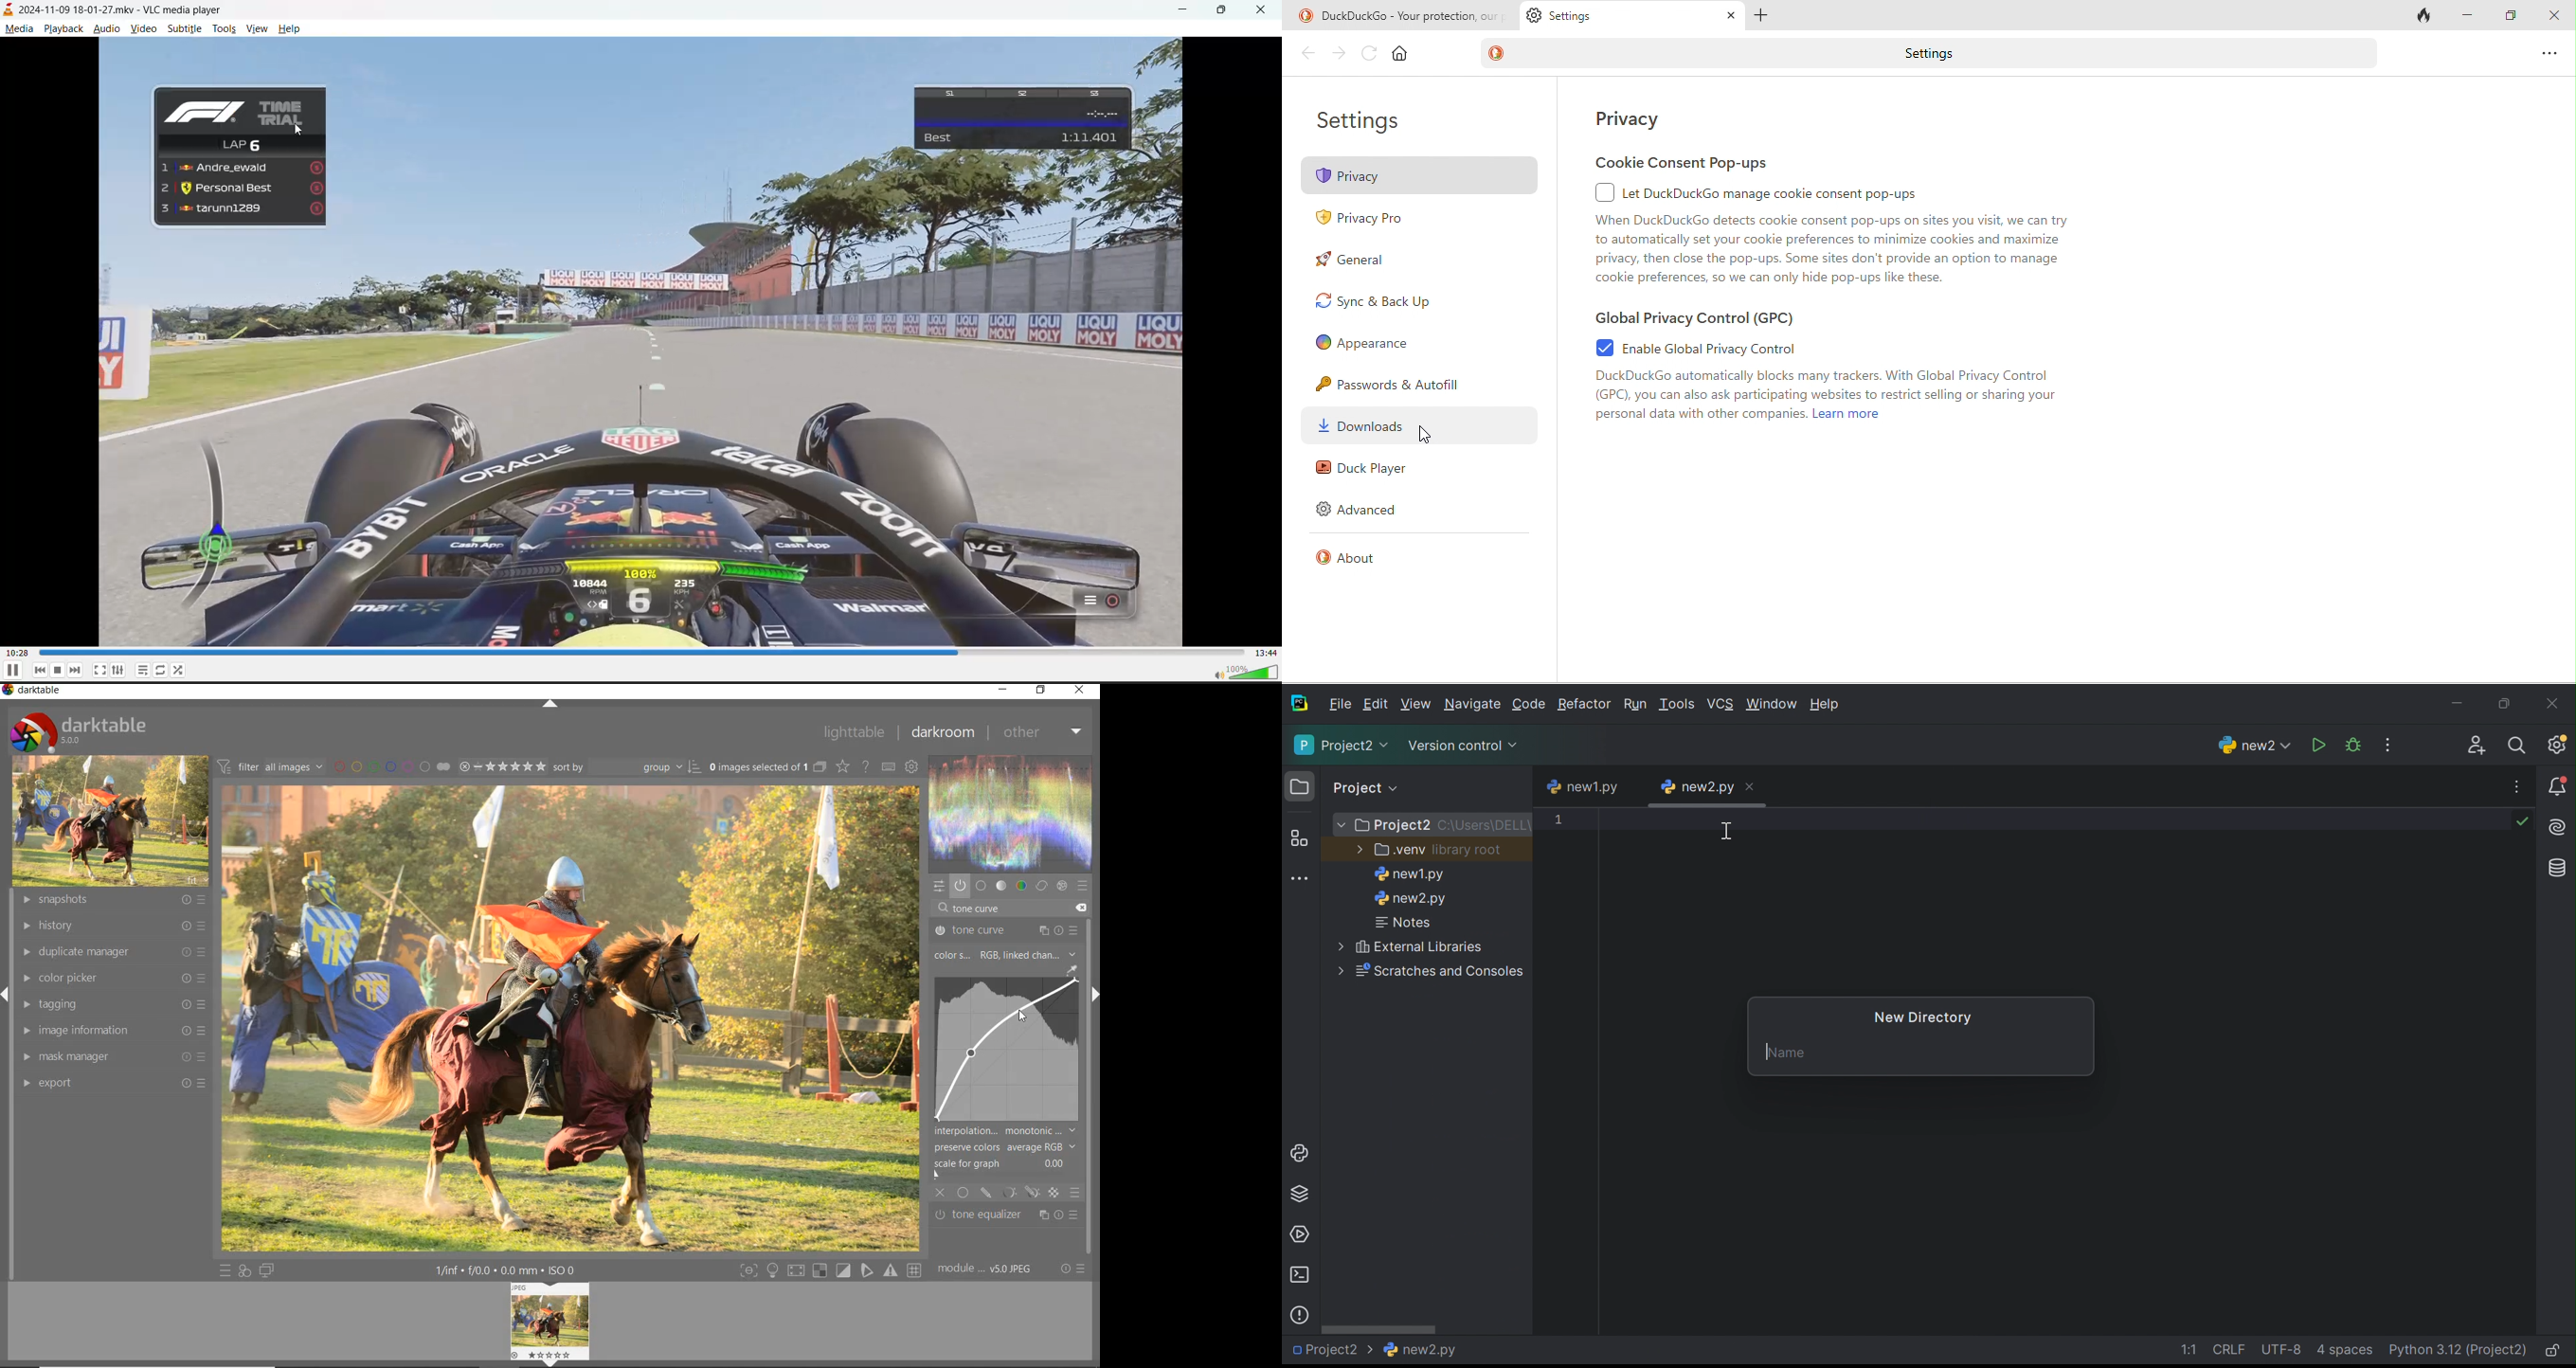 This screenshot has width=2576, height=1372. I want to click on reset or presets & preferences, so click(1073, 1270).